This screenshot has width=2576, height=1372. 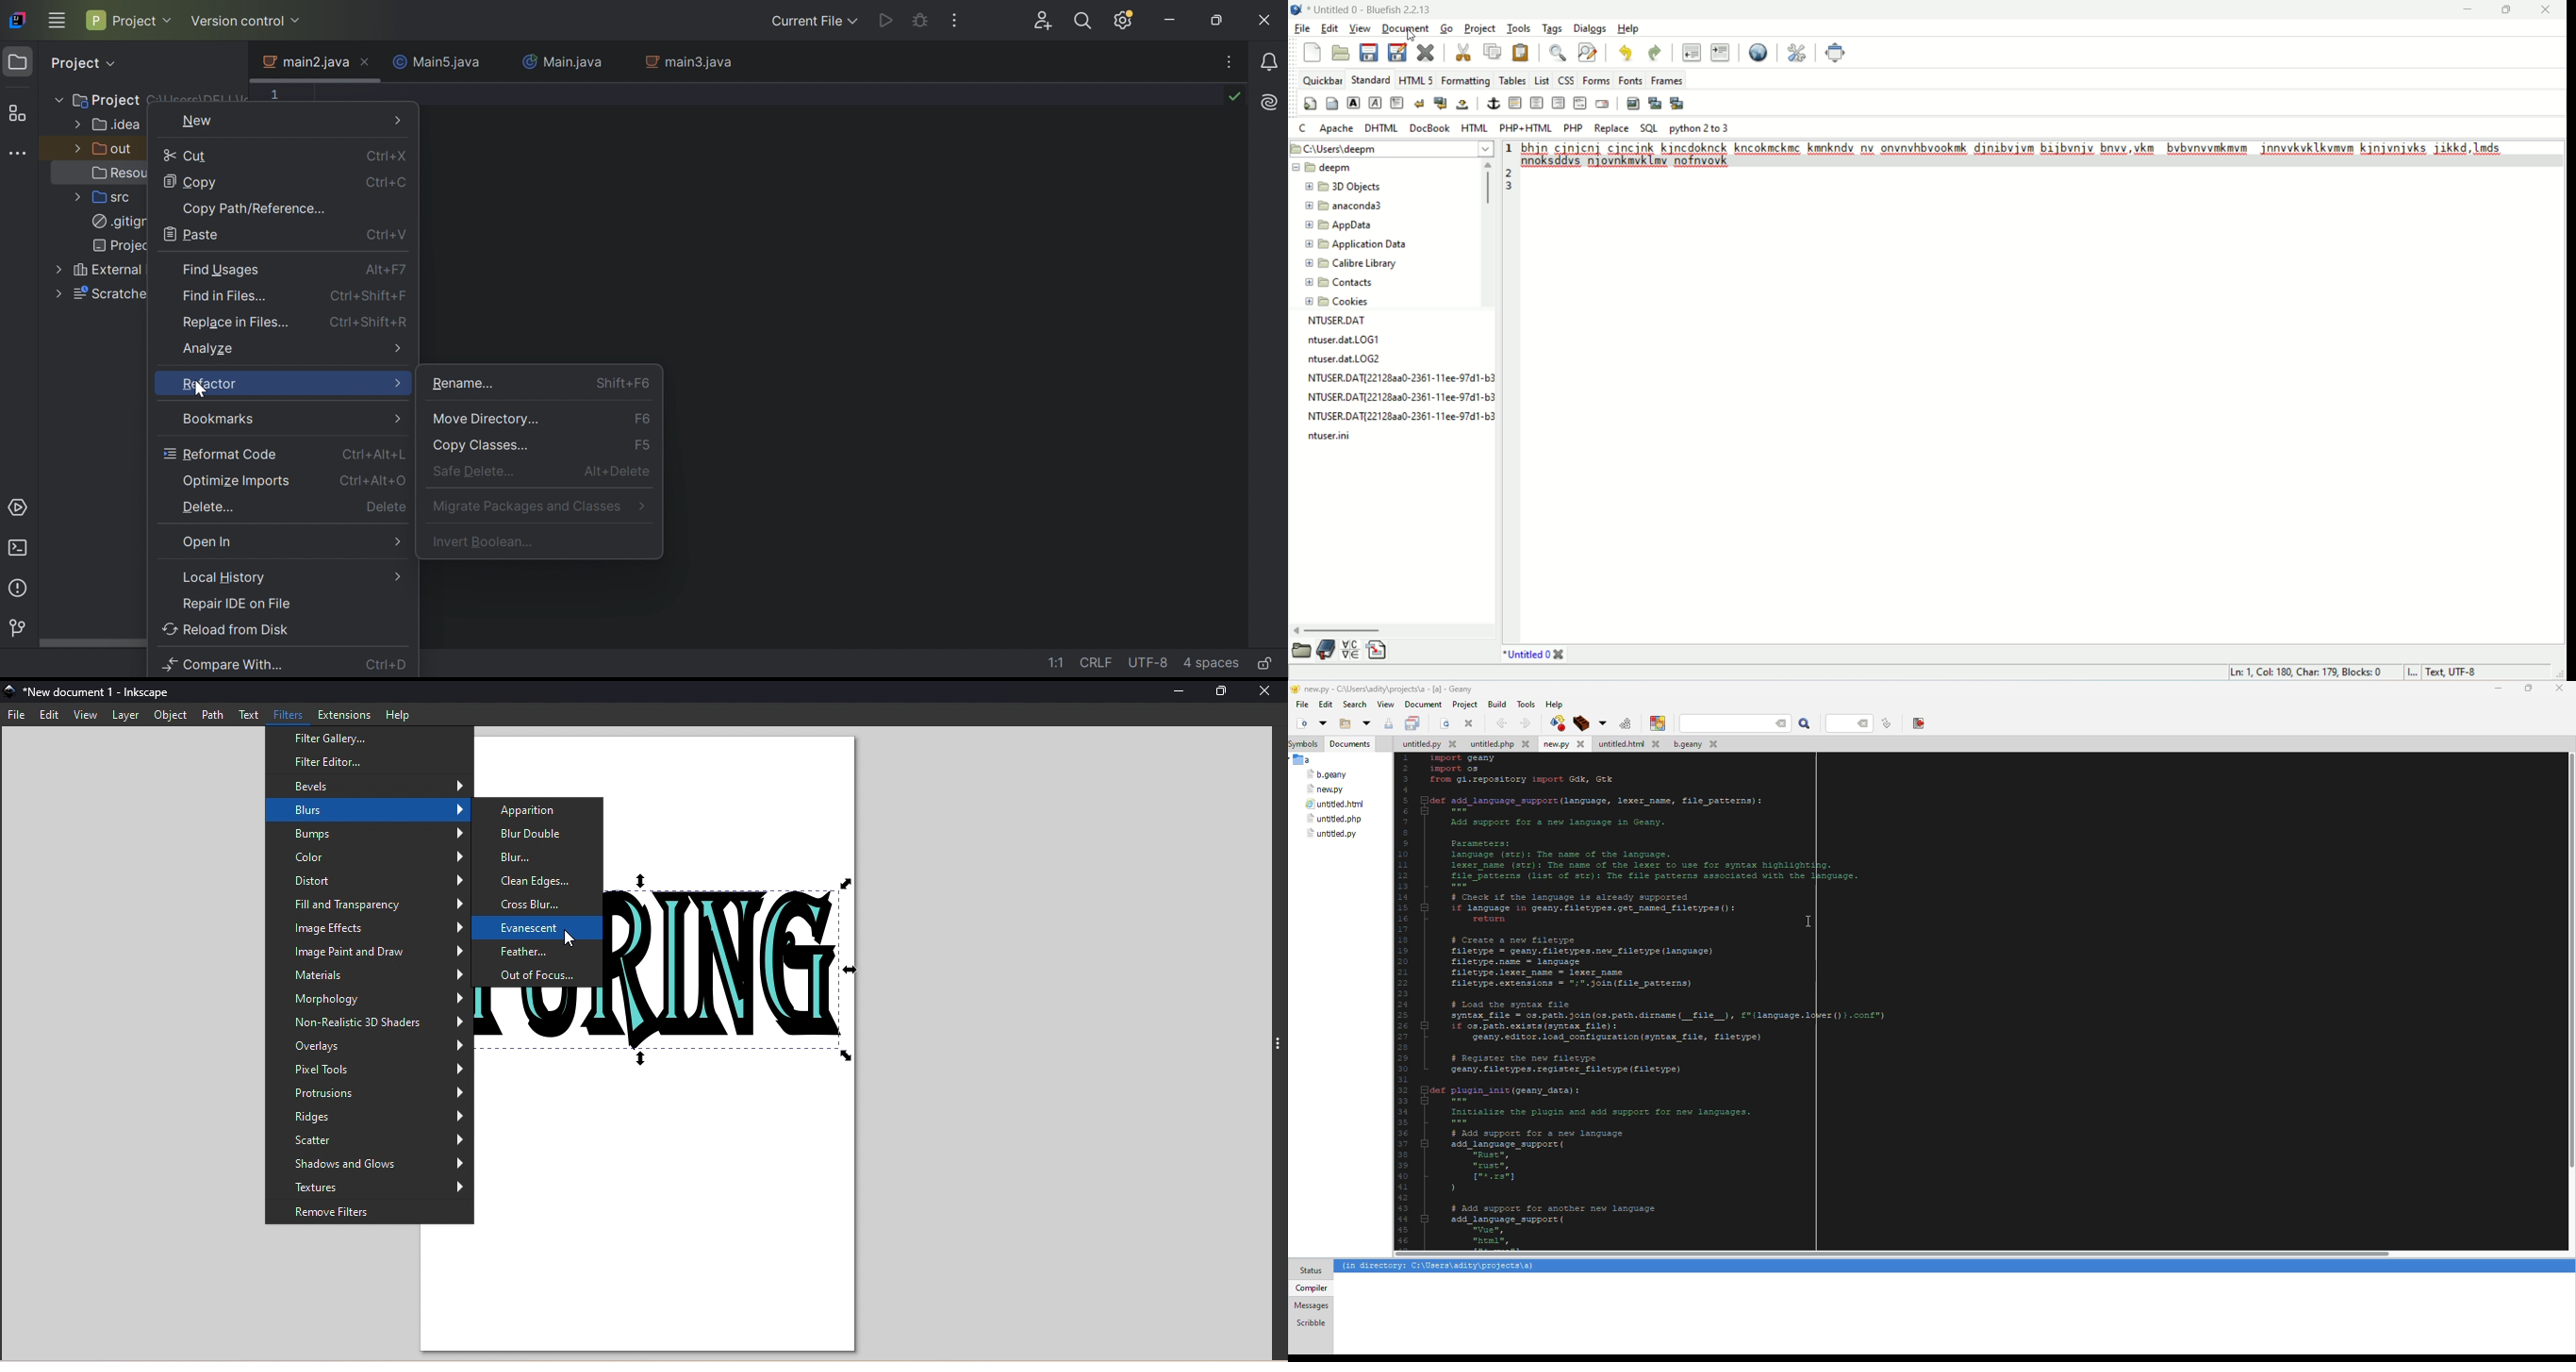 What do you see at coordinates (1357, 264) in the screenshot?
I see `calibre library` at bounding box center [1357, 264].